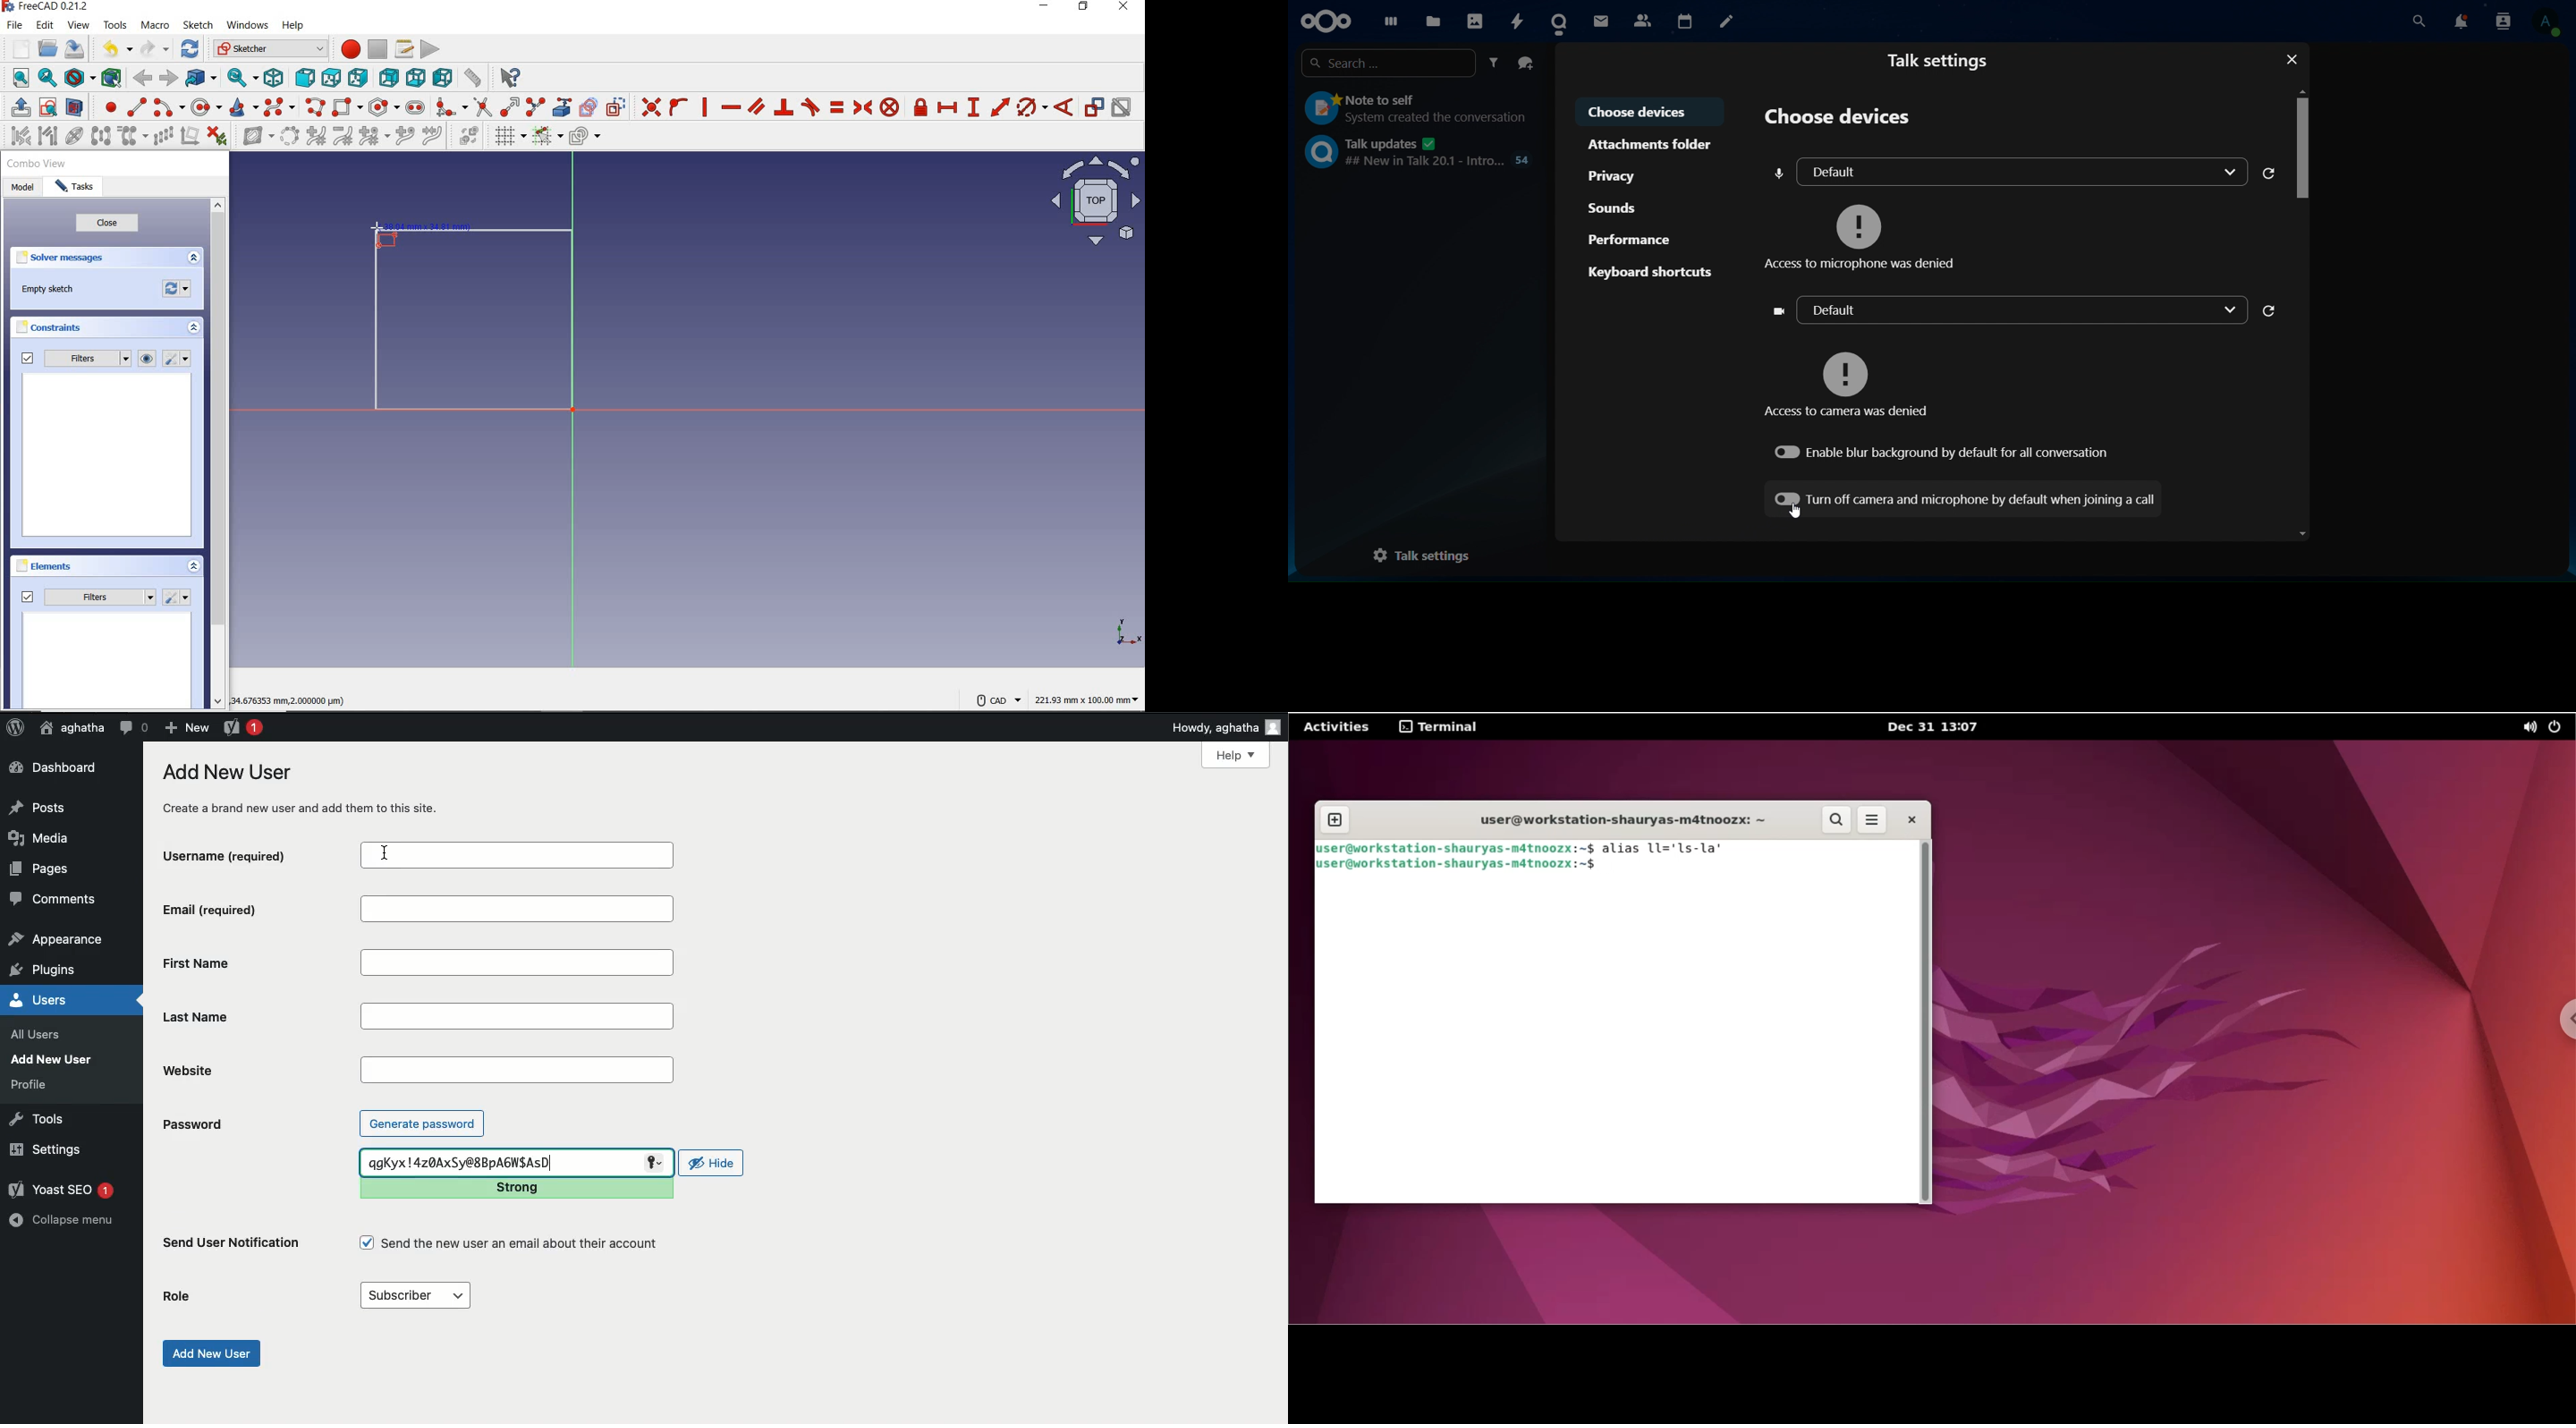 Image resolution: width=2576 pixels, height=1428 pixels. I want to click on bottom, so click(417, 77).